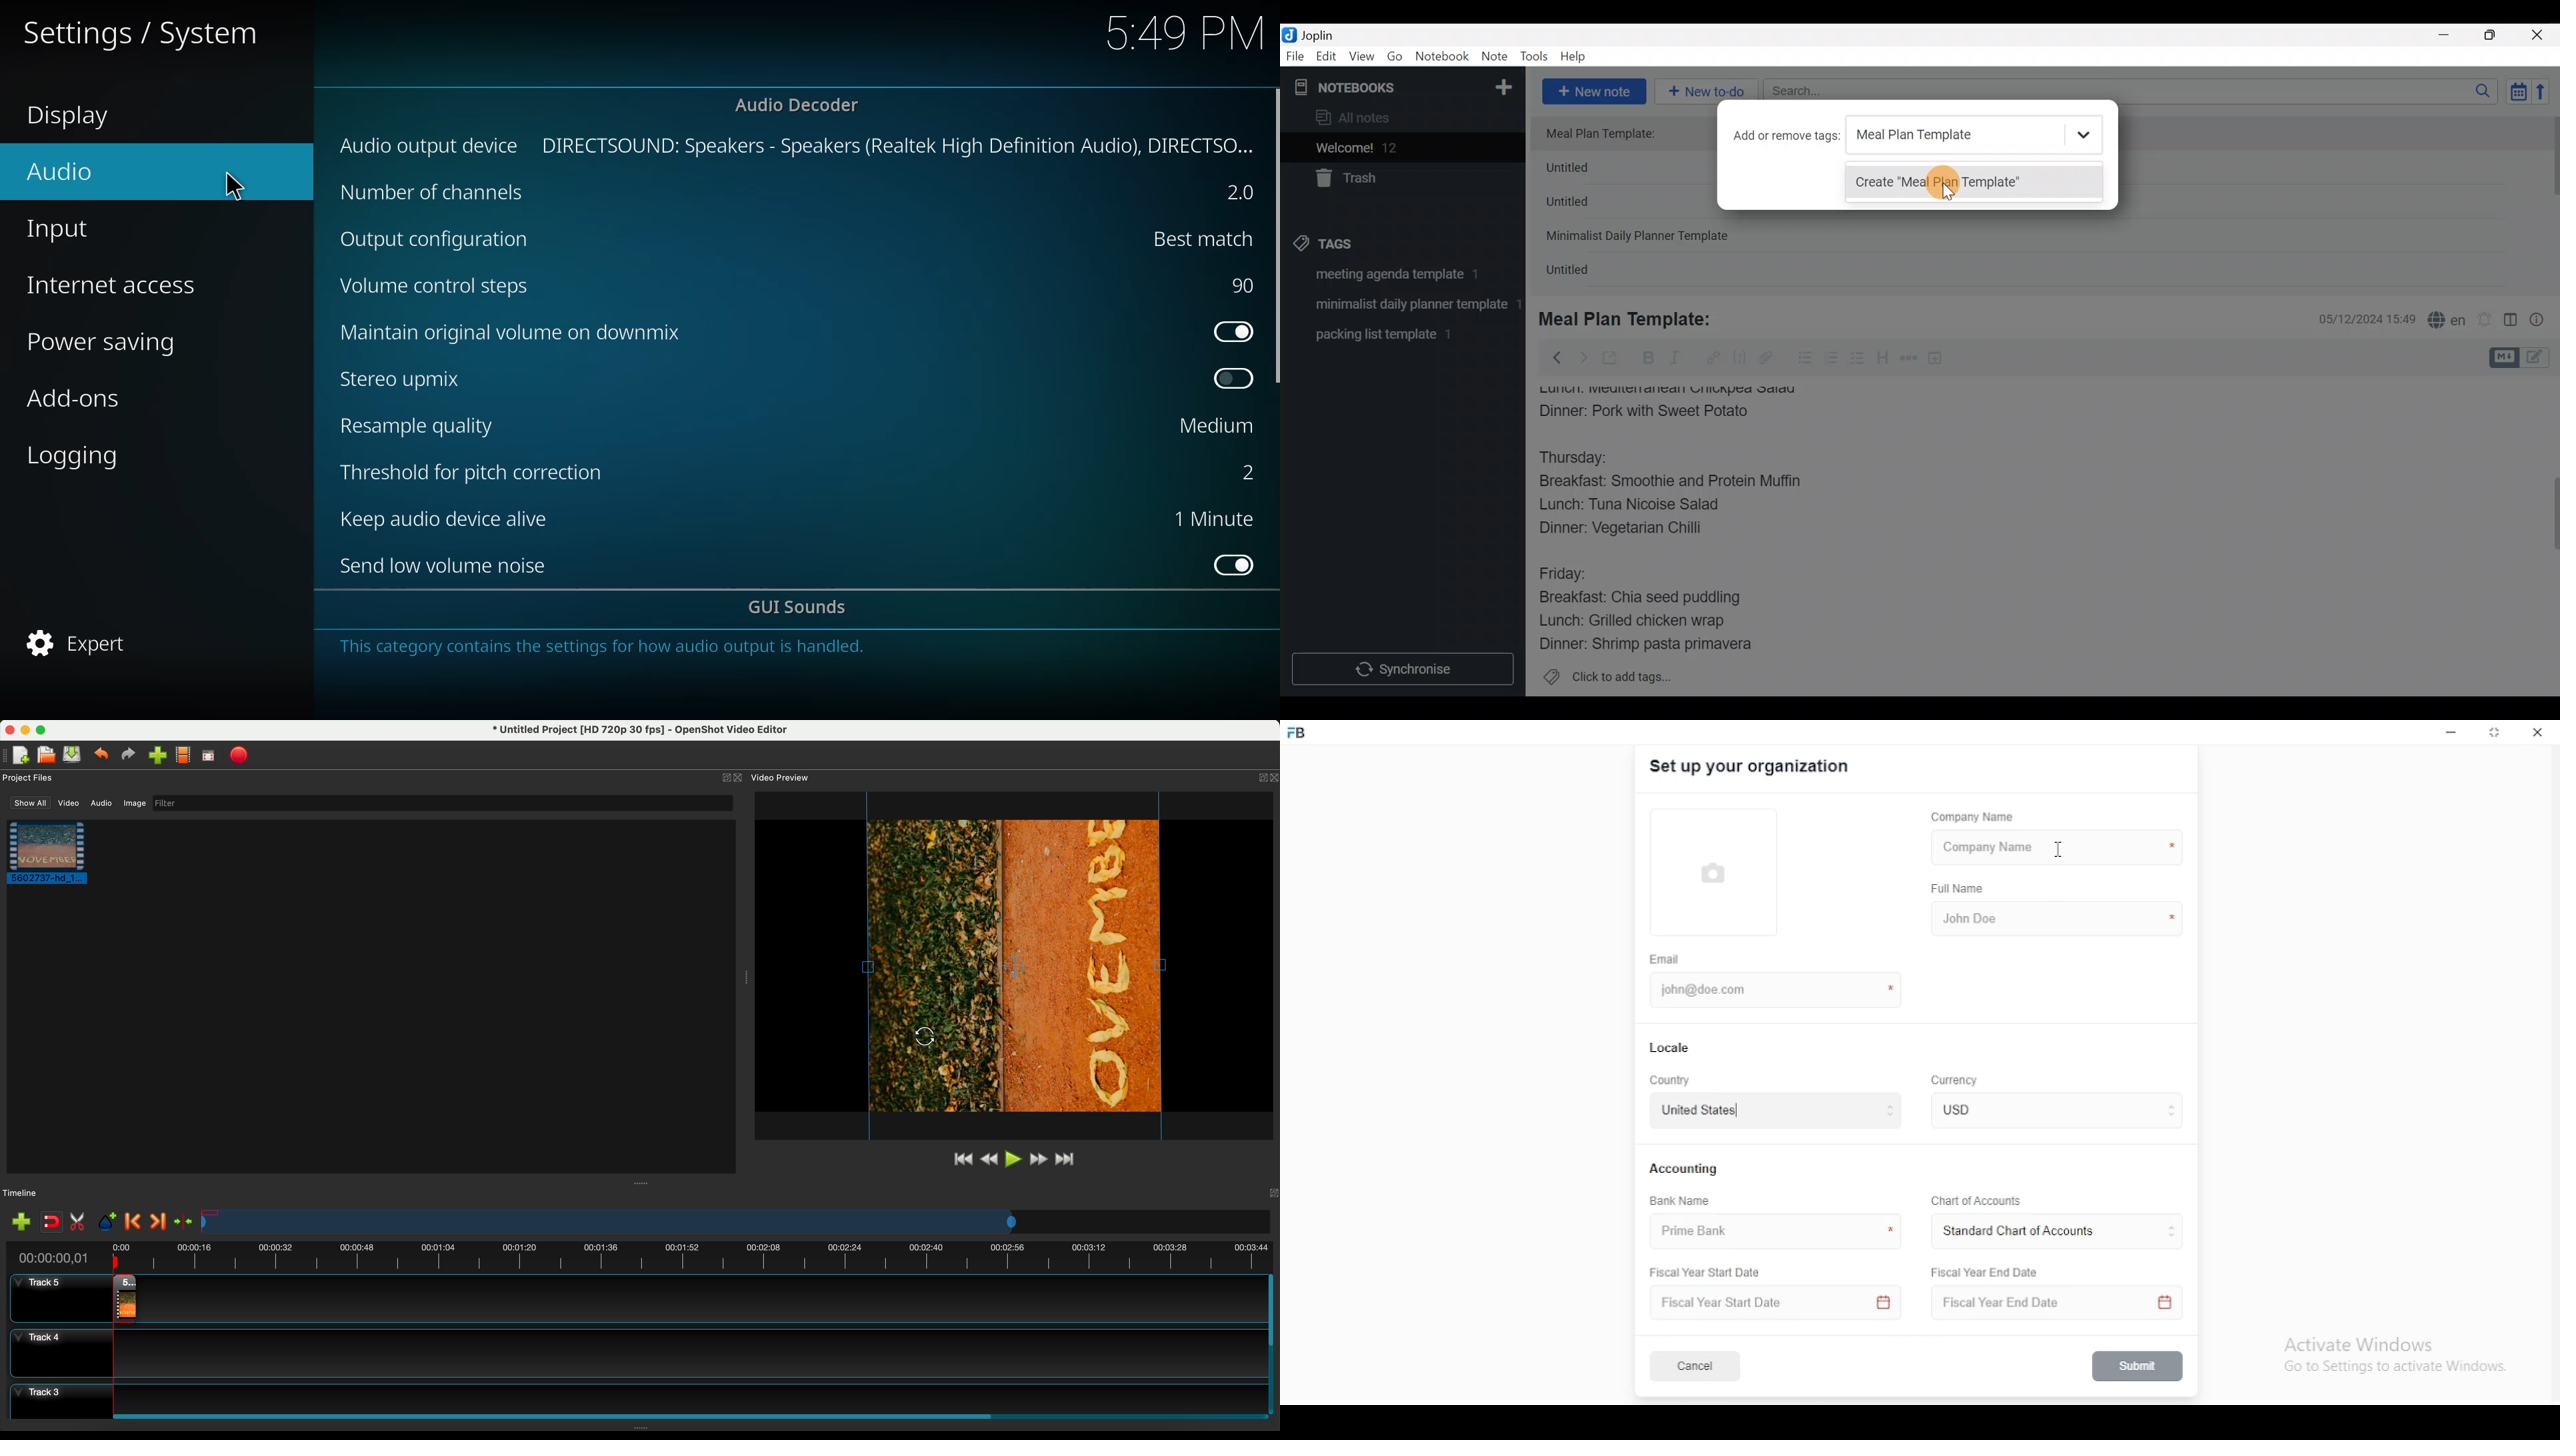 This screenshot has width=2576, height=1456. Describe the element at coordinates (1973, 187) in the screenshot. I see `Create "Meal Plan Template"` at that location.